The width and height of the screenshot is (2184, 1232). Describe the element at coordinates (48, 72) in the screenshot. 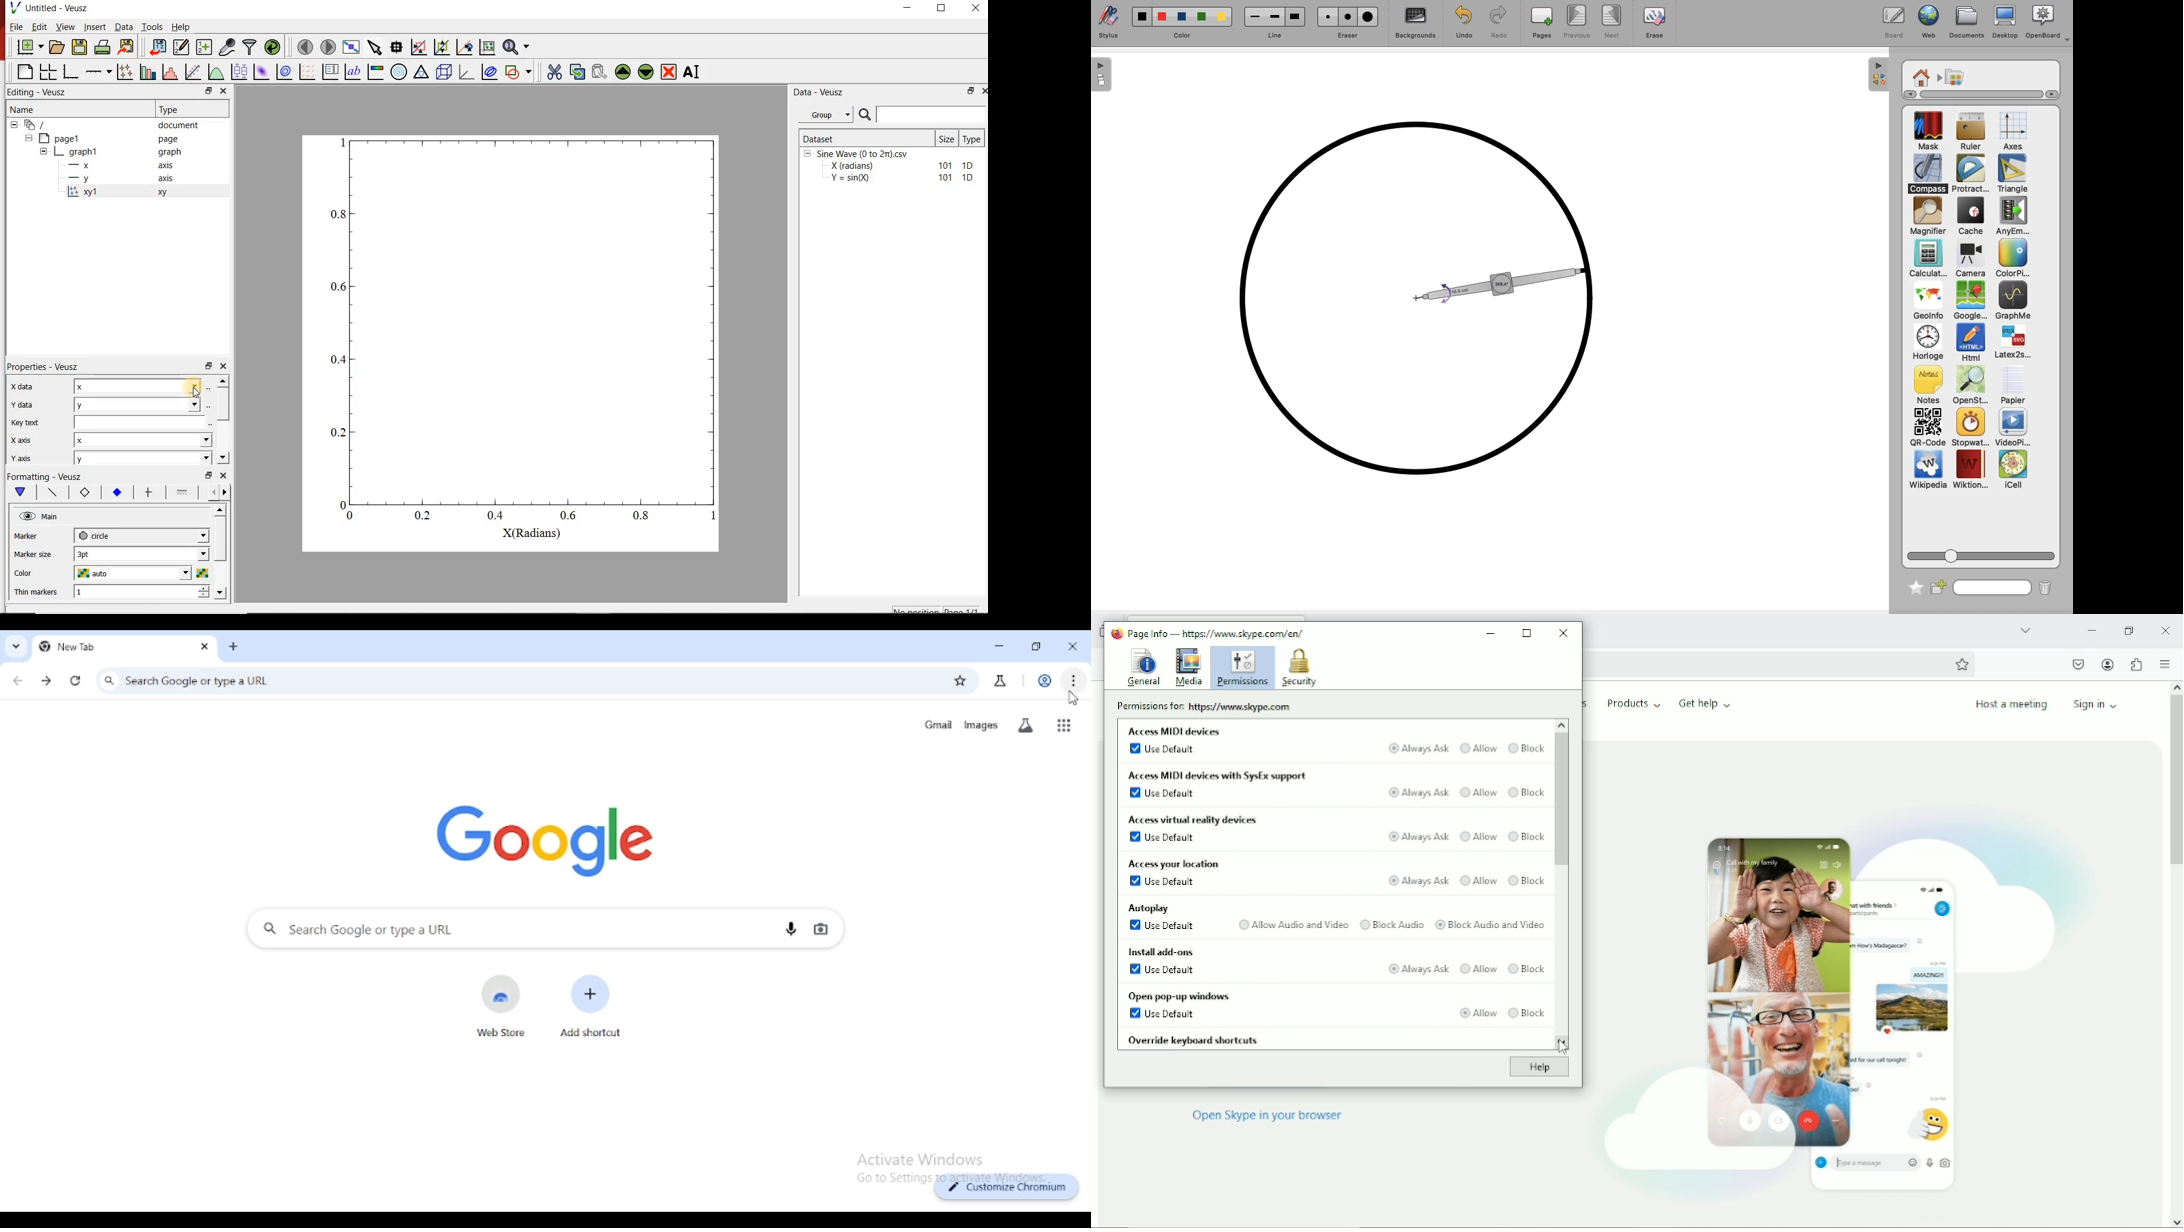

I see `arrange graph` at that location.